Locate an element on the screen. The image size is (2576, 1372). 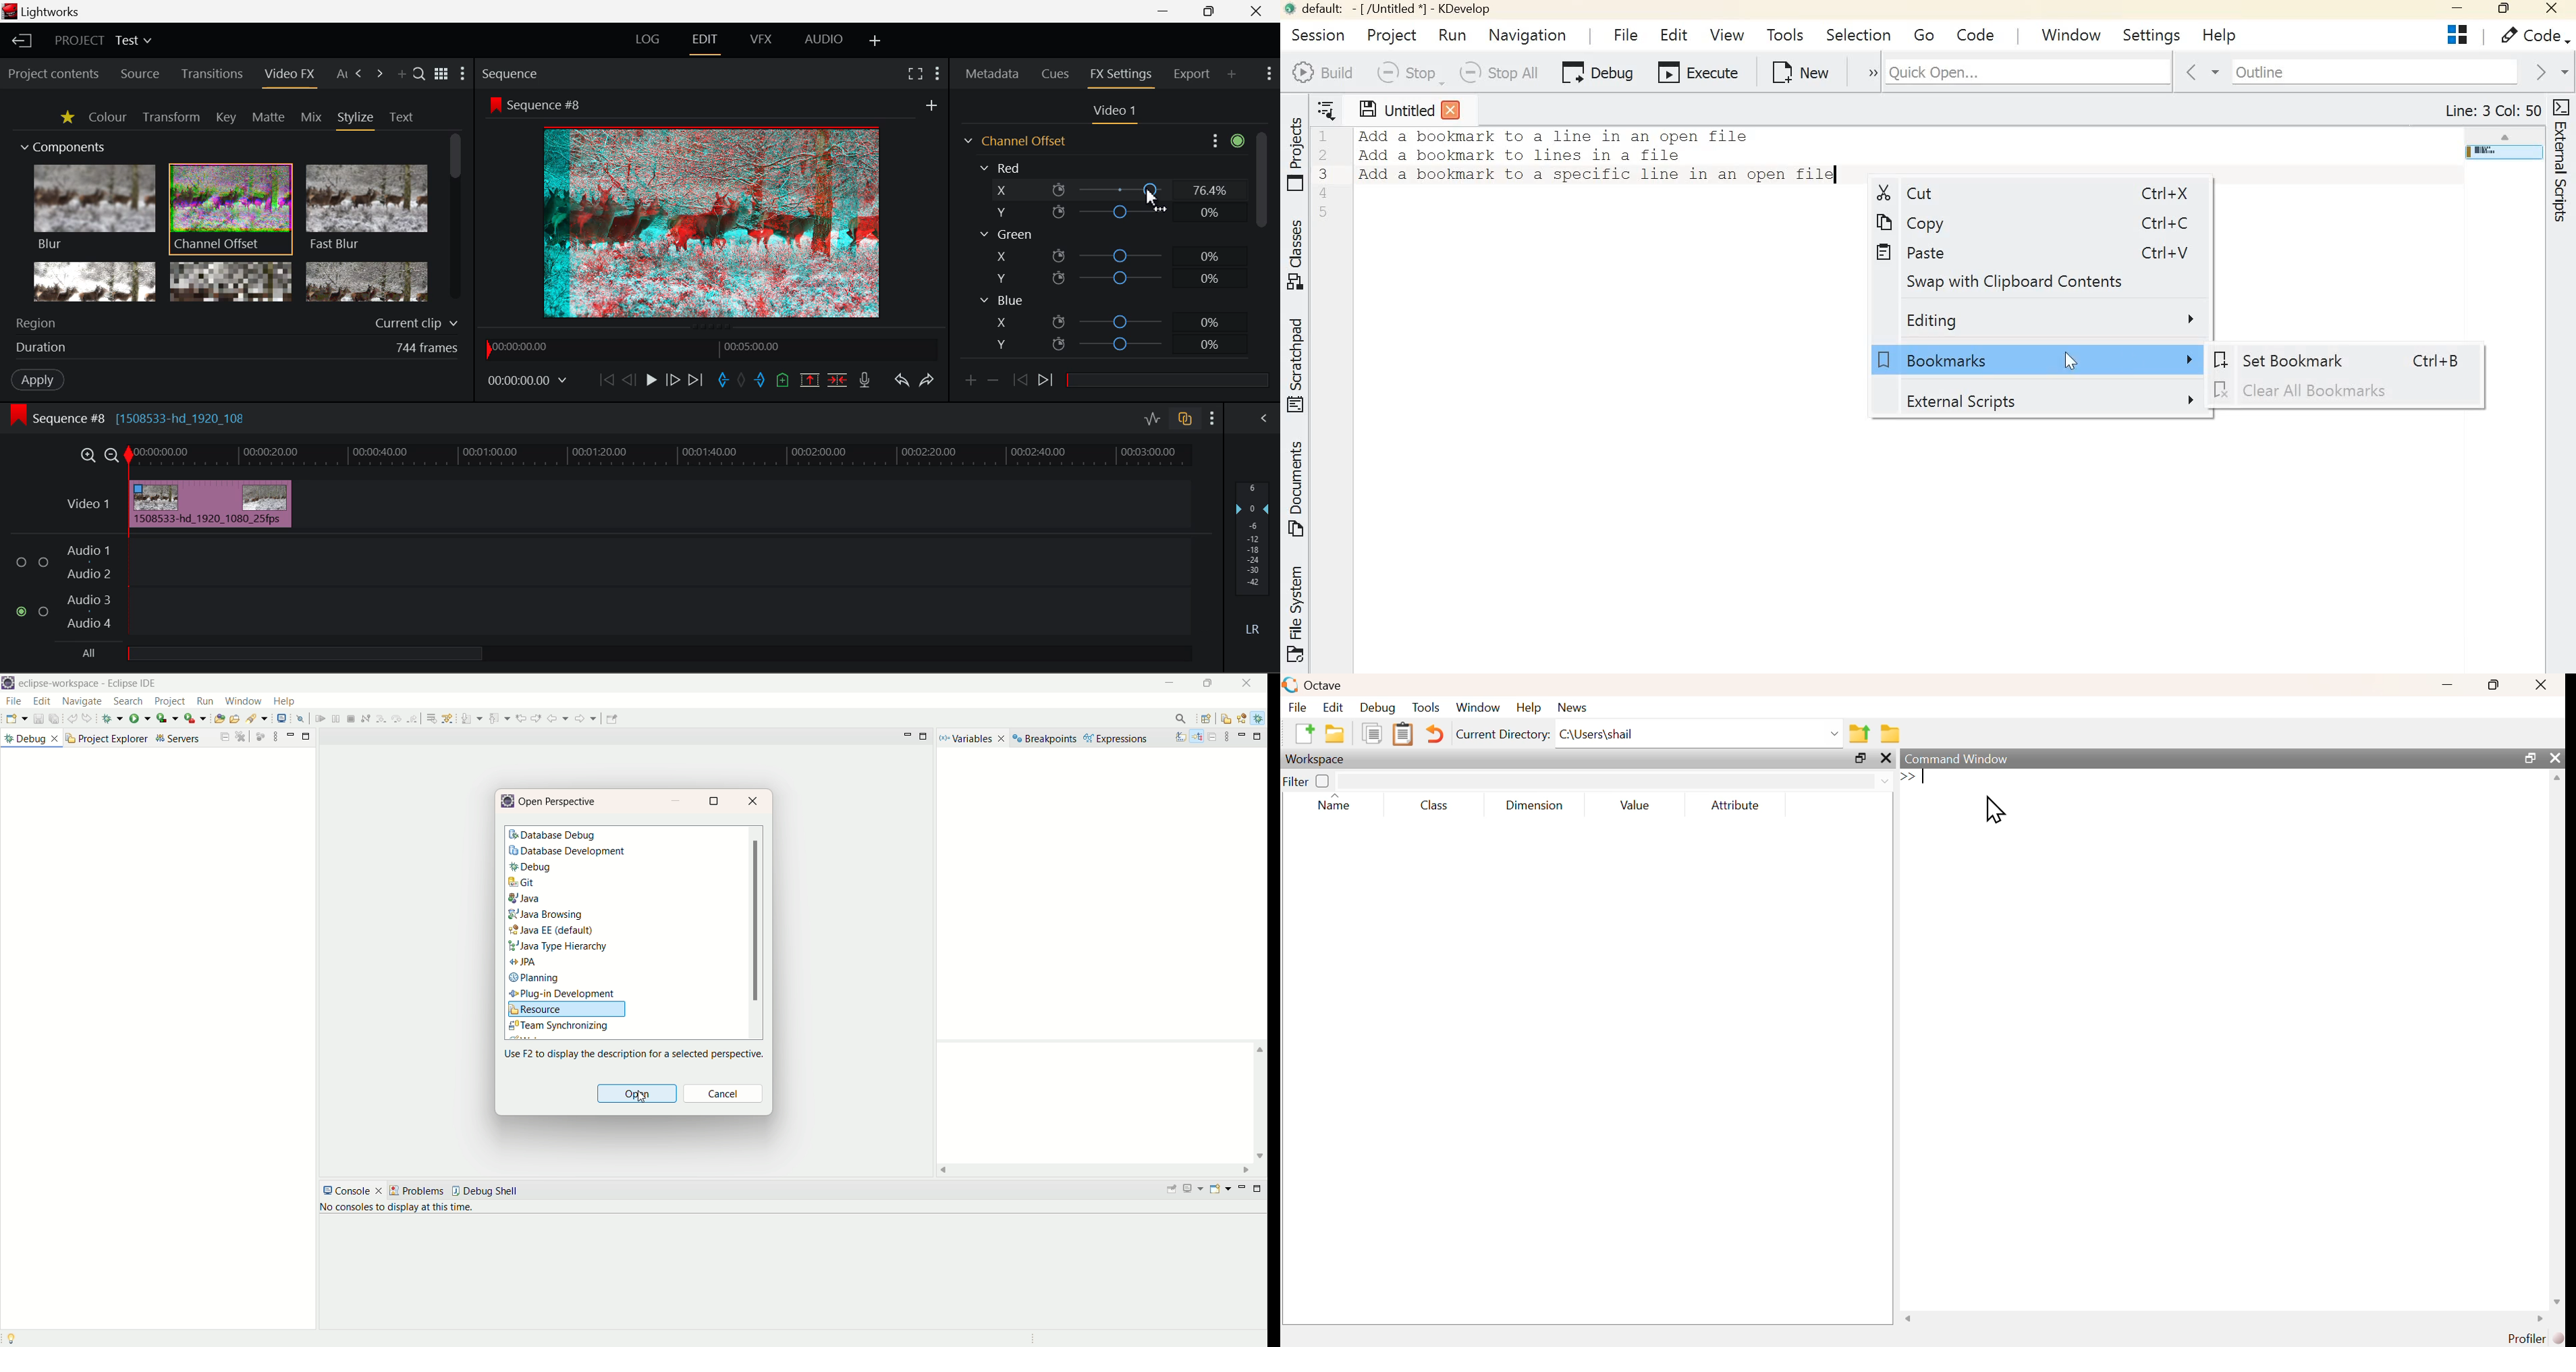
Sequence Editing Level is located at coordinates (53, 419).